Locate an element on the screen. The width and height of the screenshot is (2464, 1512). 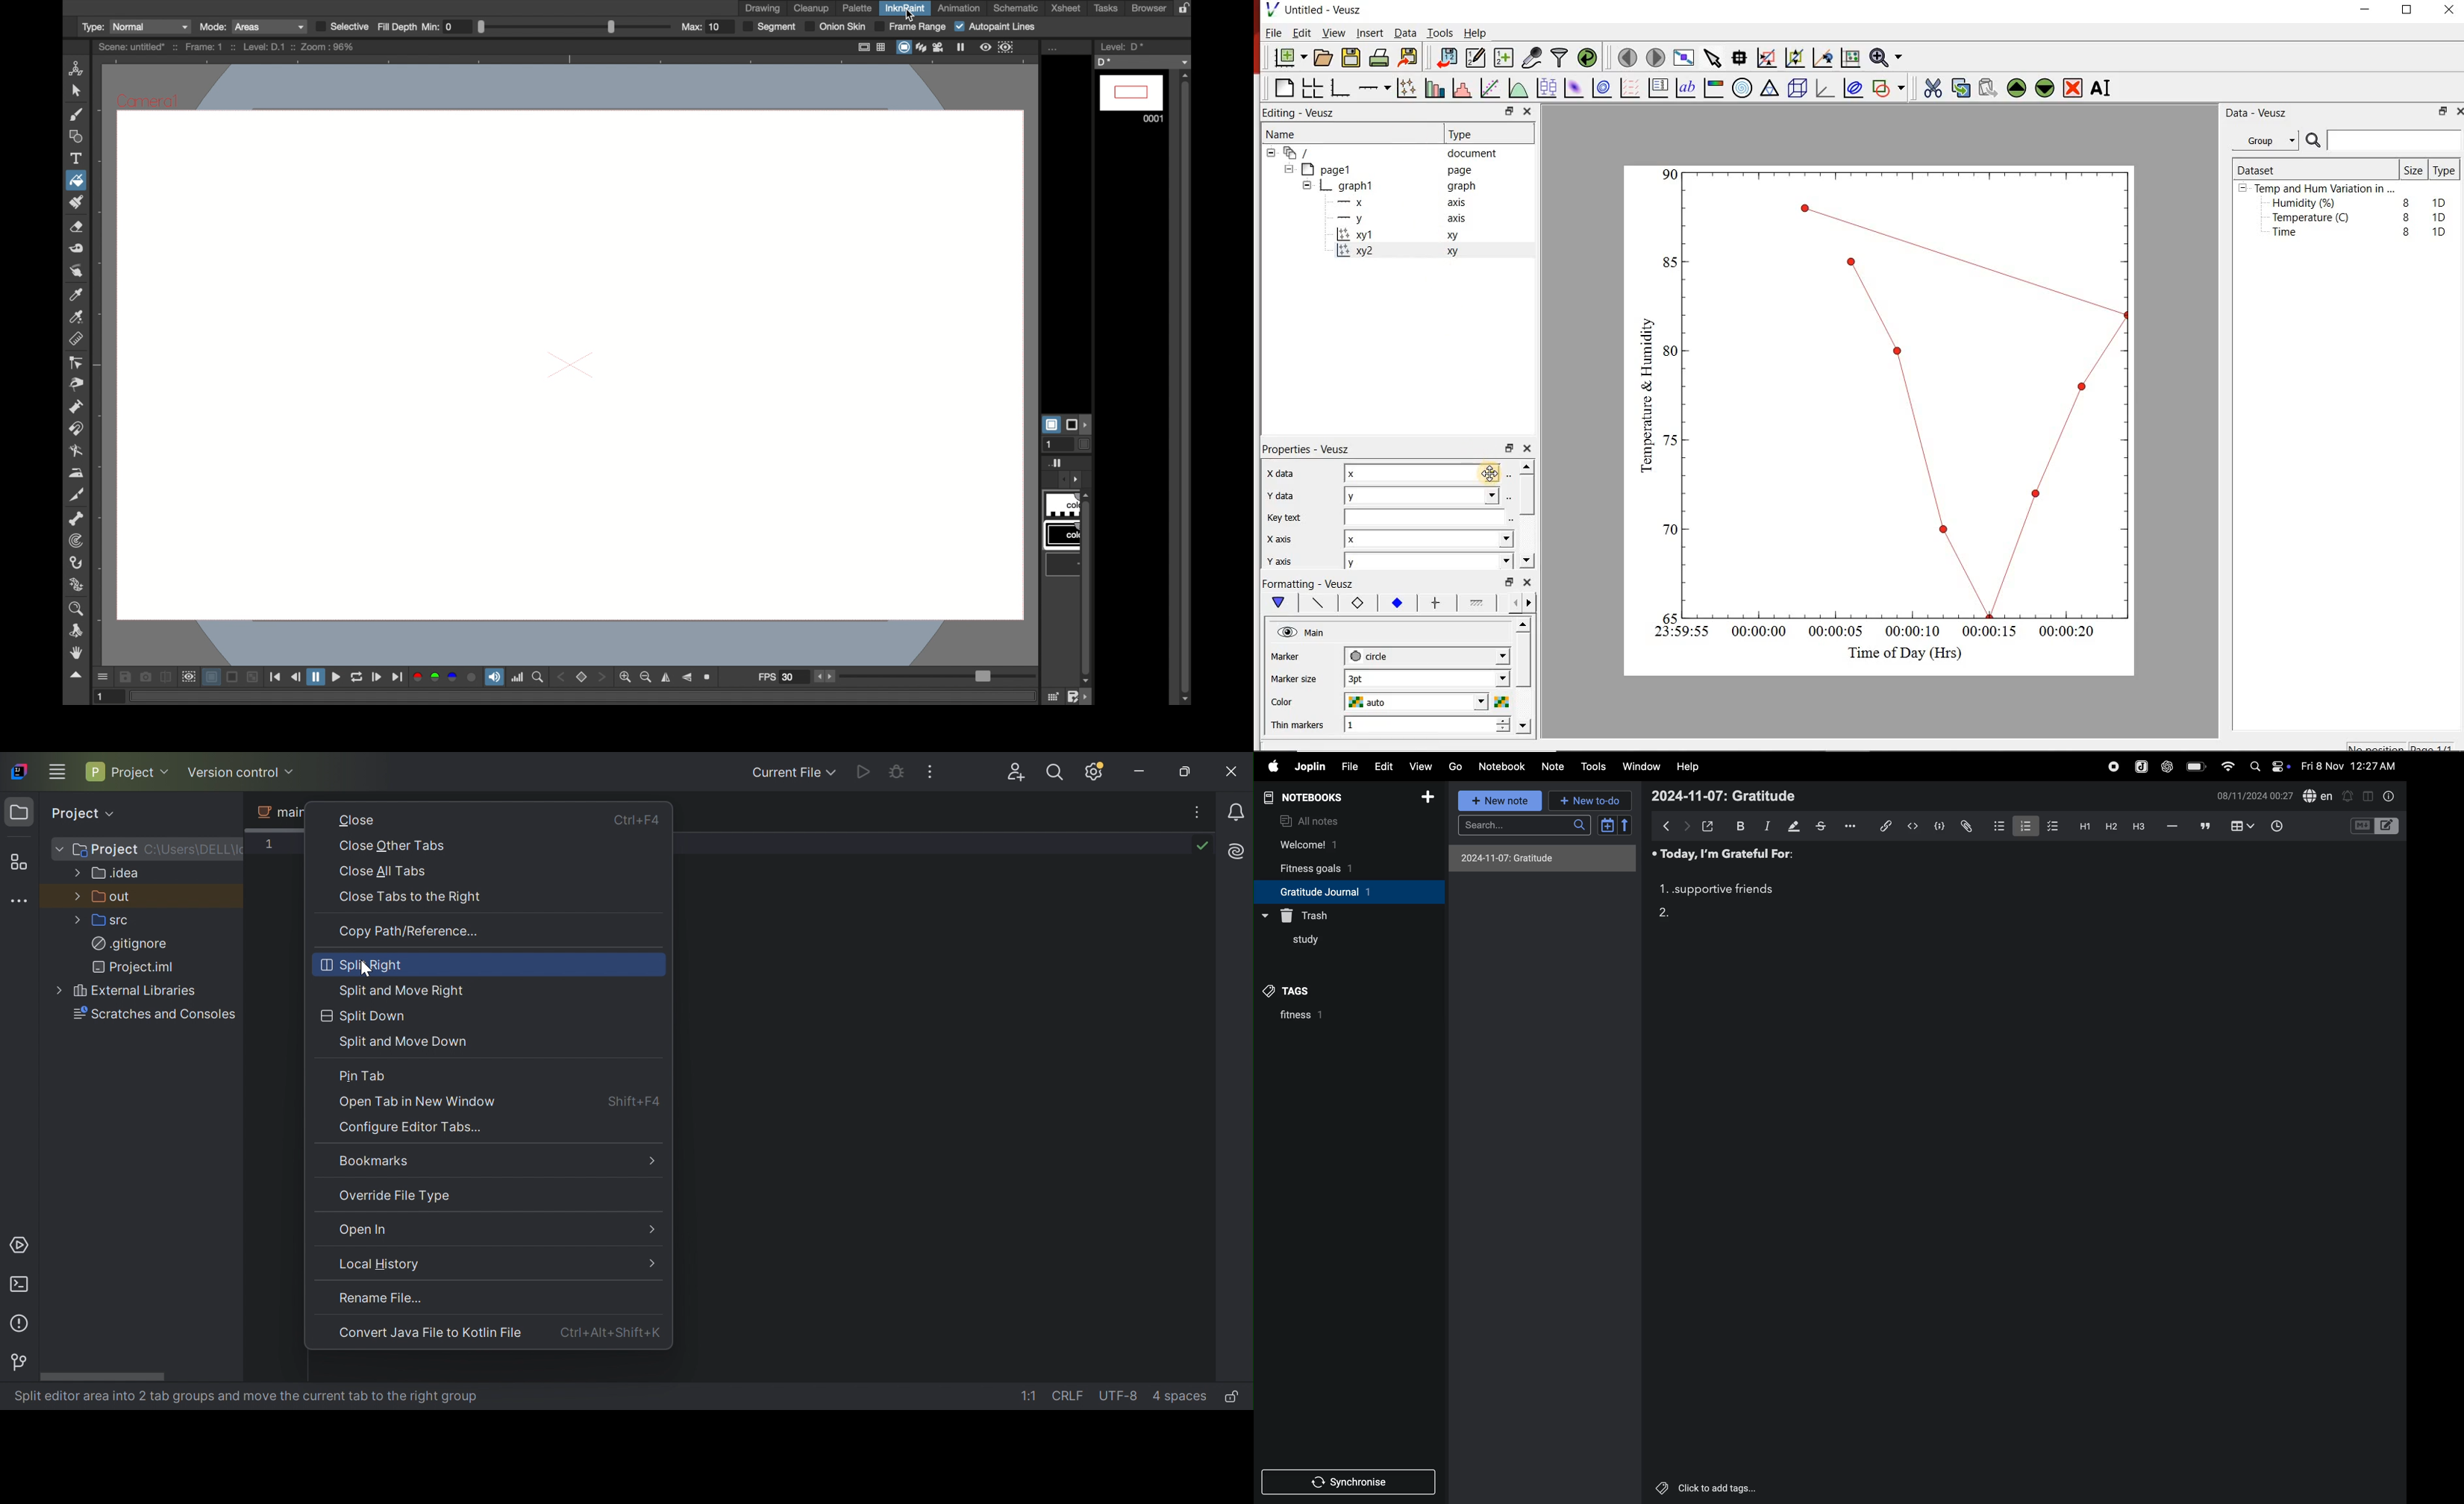
view is located at coordinates (986, 47).